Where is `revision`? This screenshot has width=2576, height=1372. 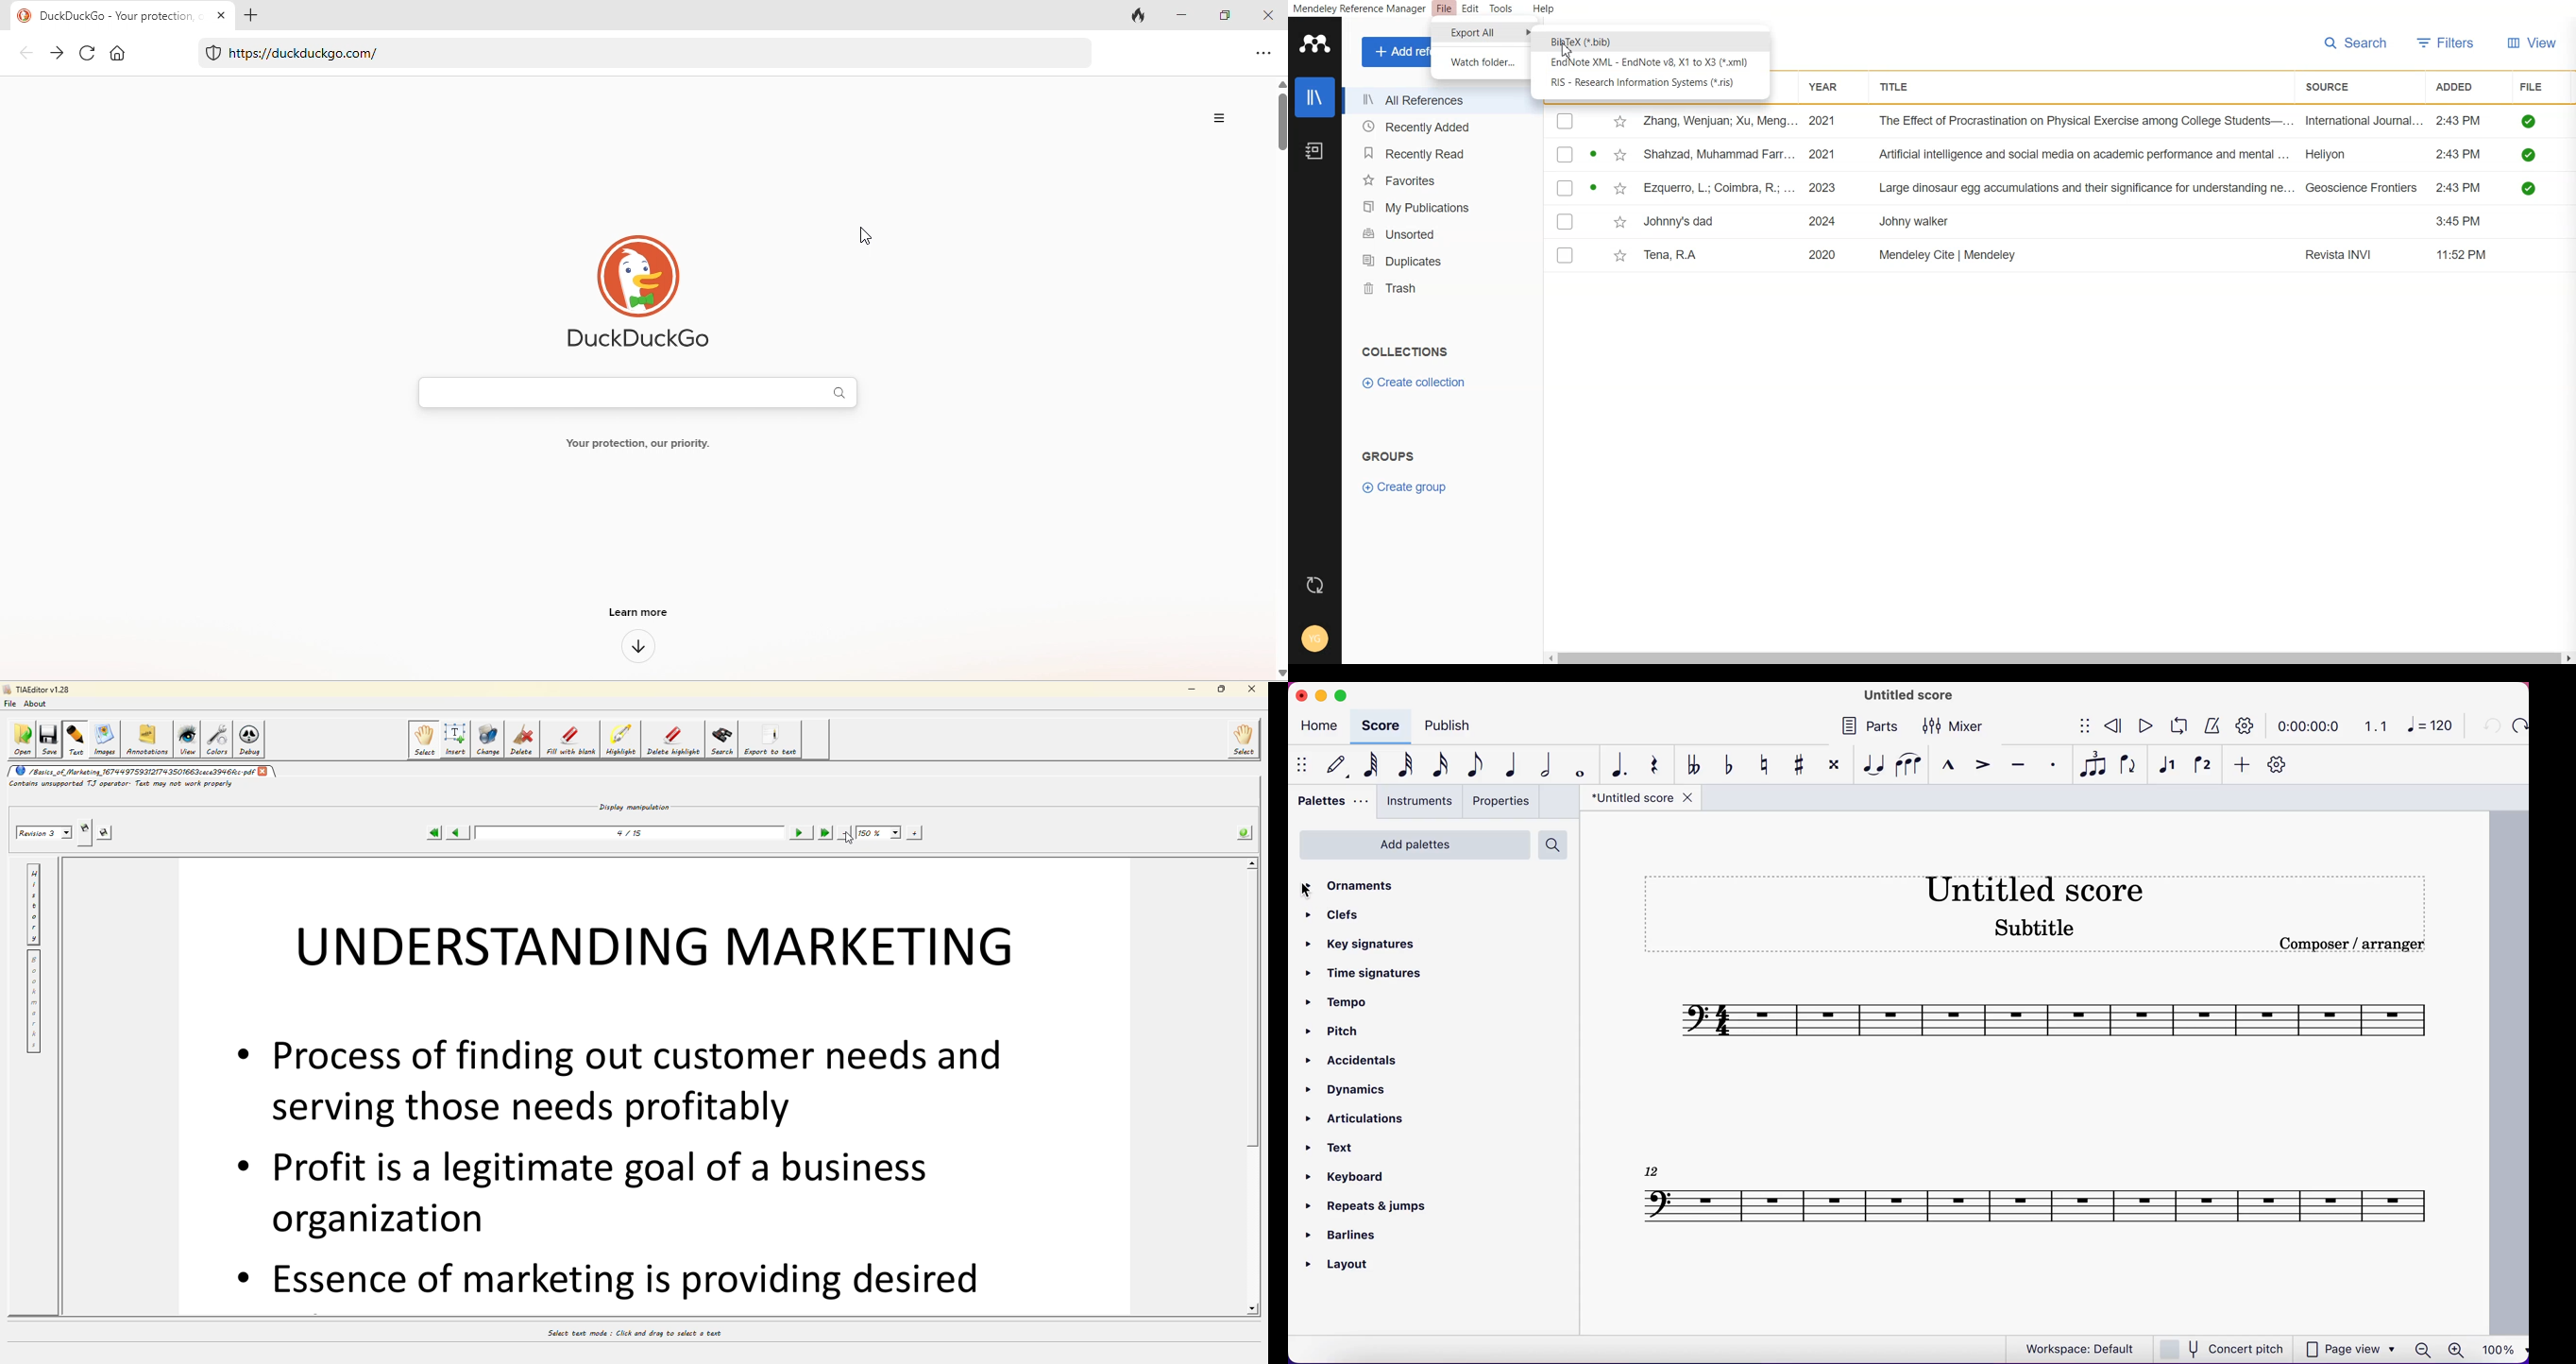
revision is located at coordinates (45, 831).